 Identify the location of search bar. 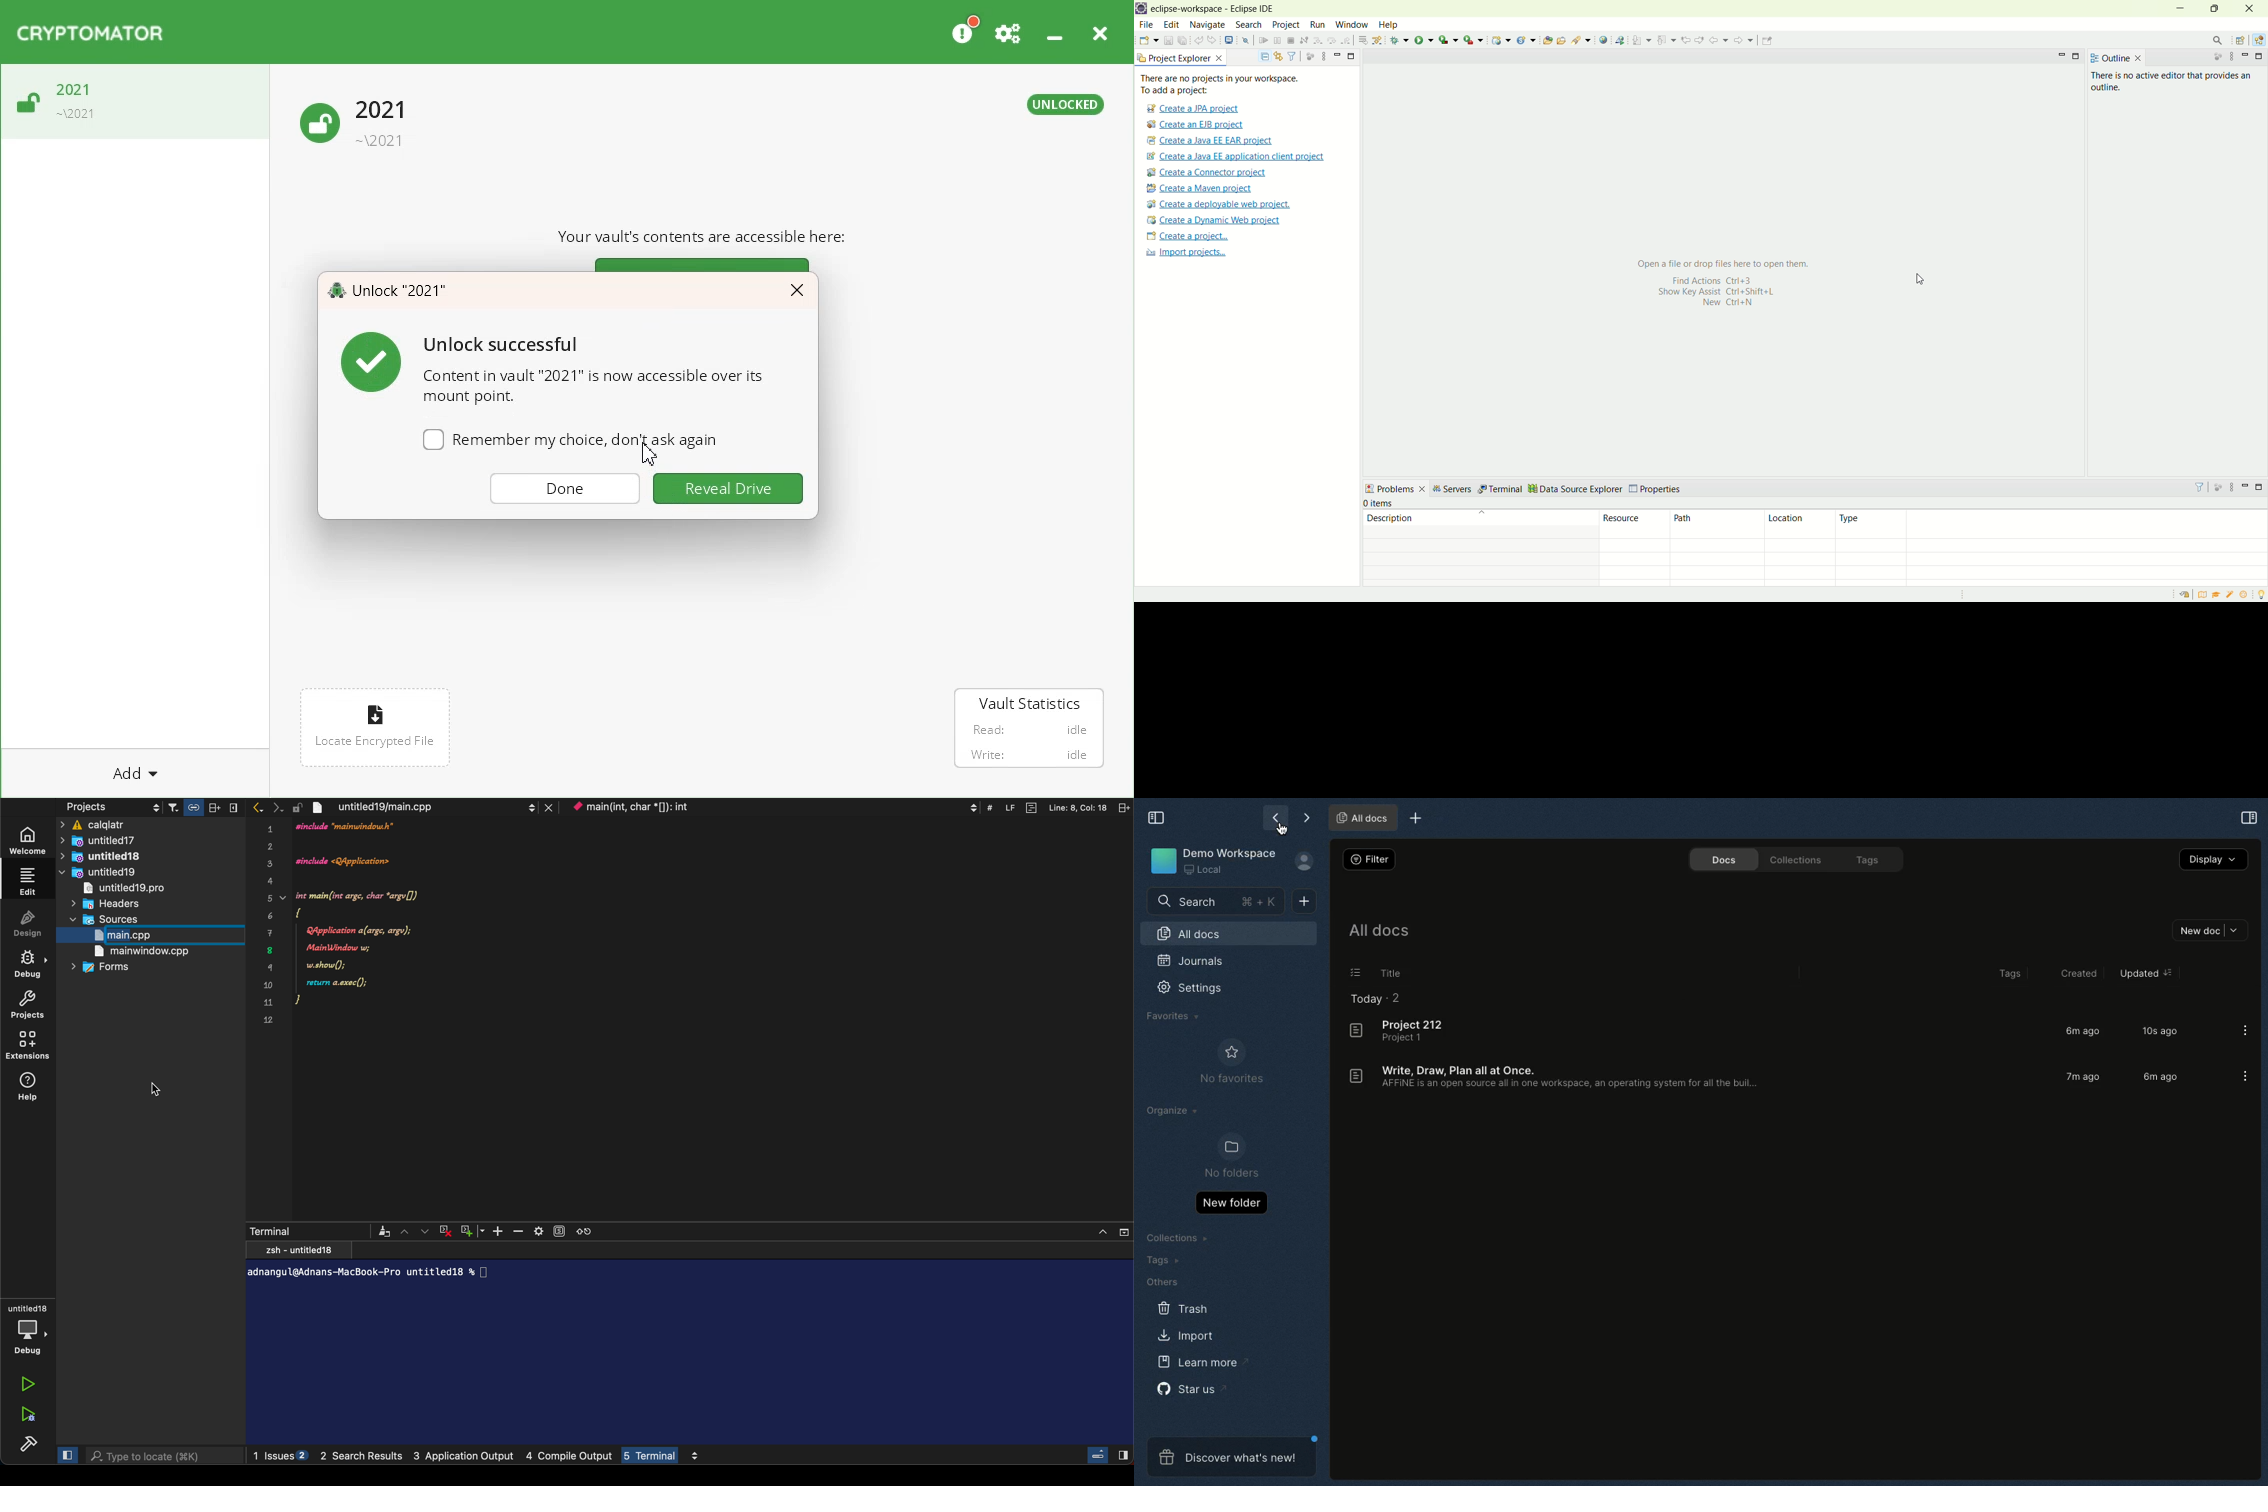
(165, 1456).